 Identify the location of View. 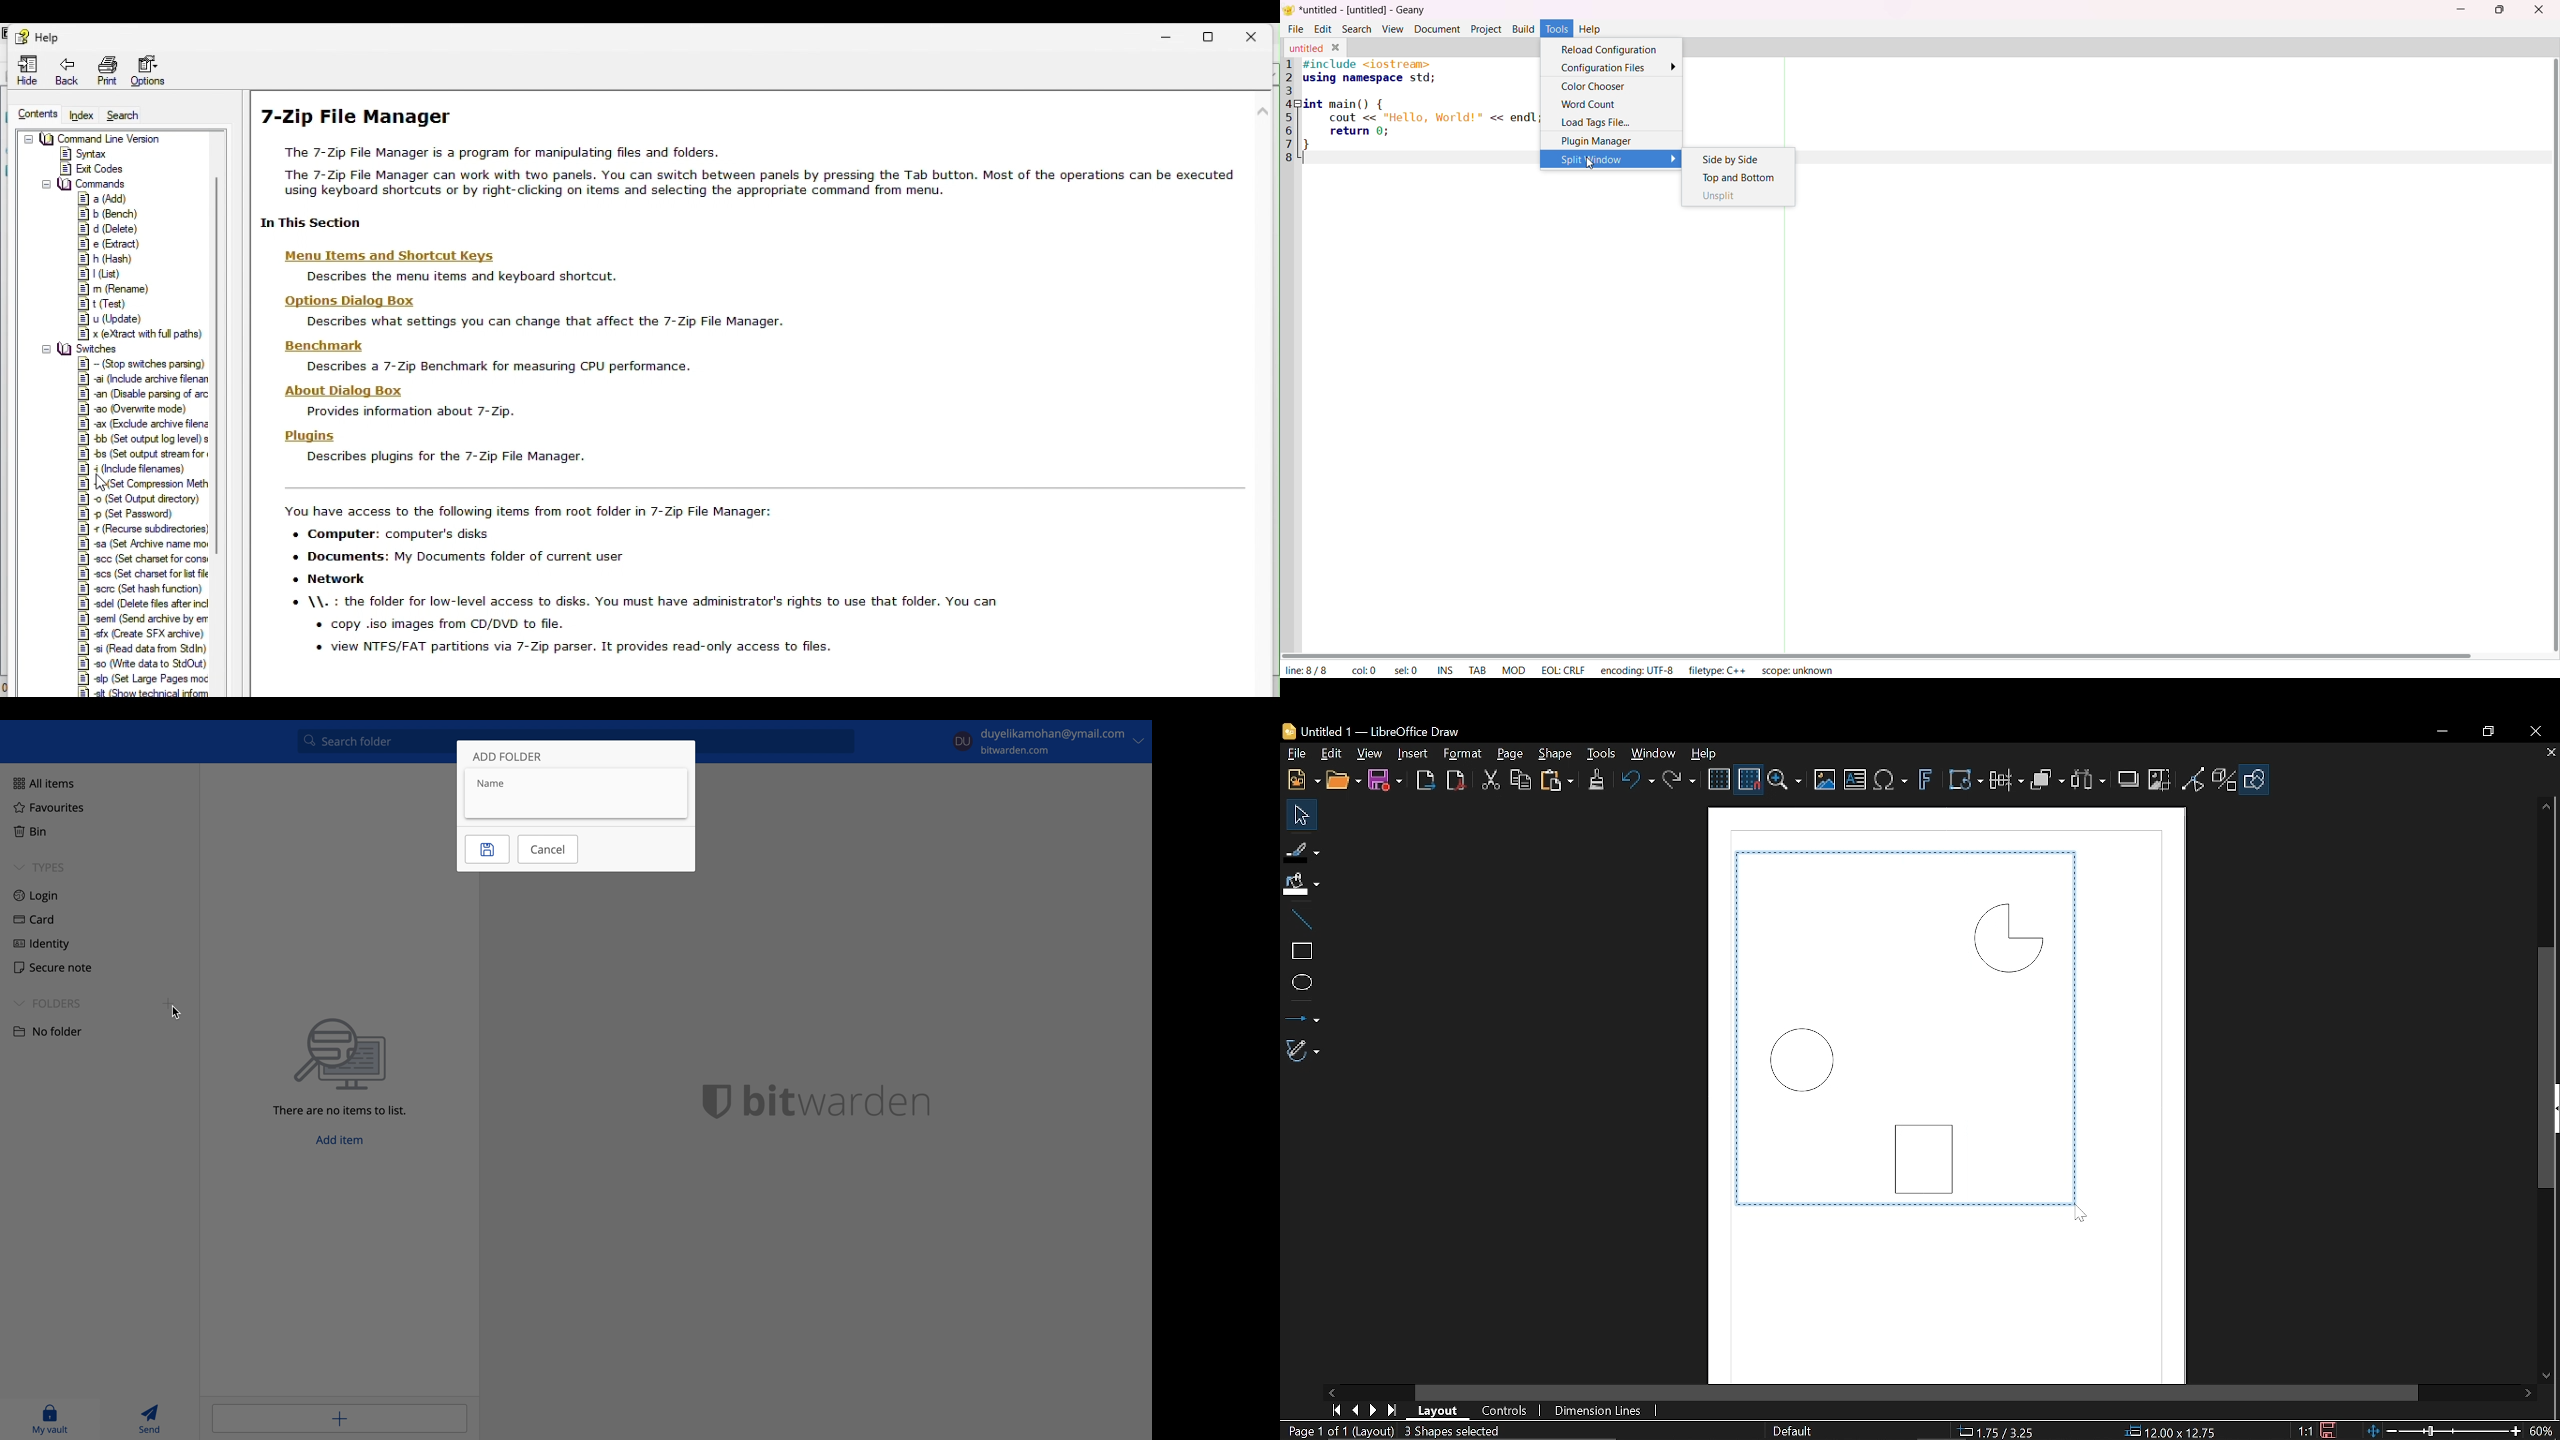
(1370, 752).